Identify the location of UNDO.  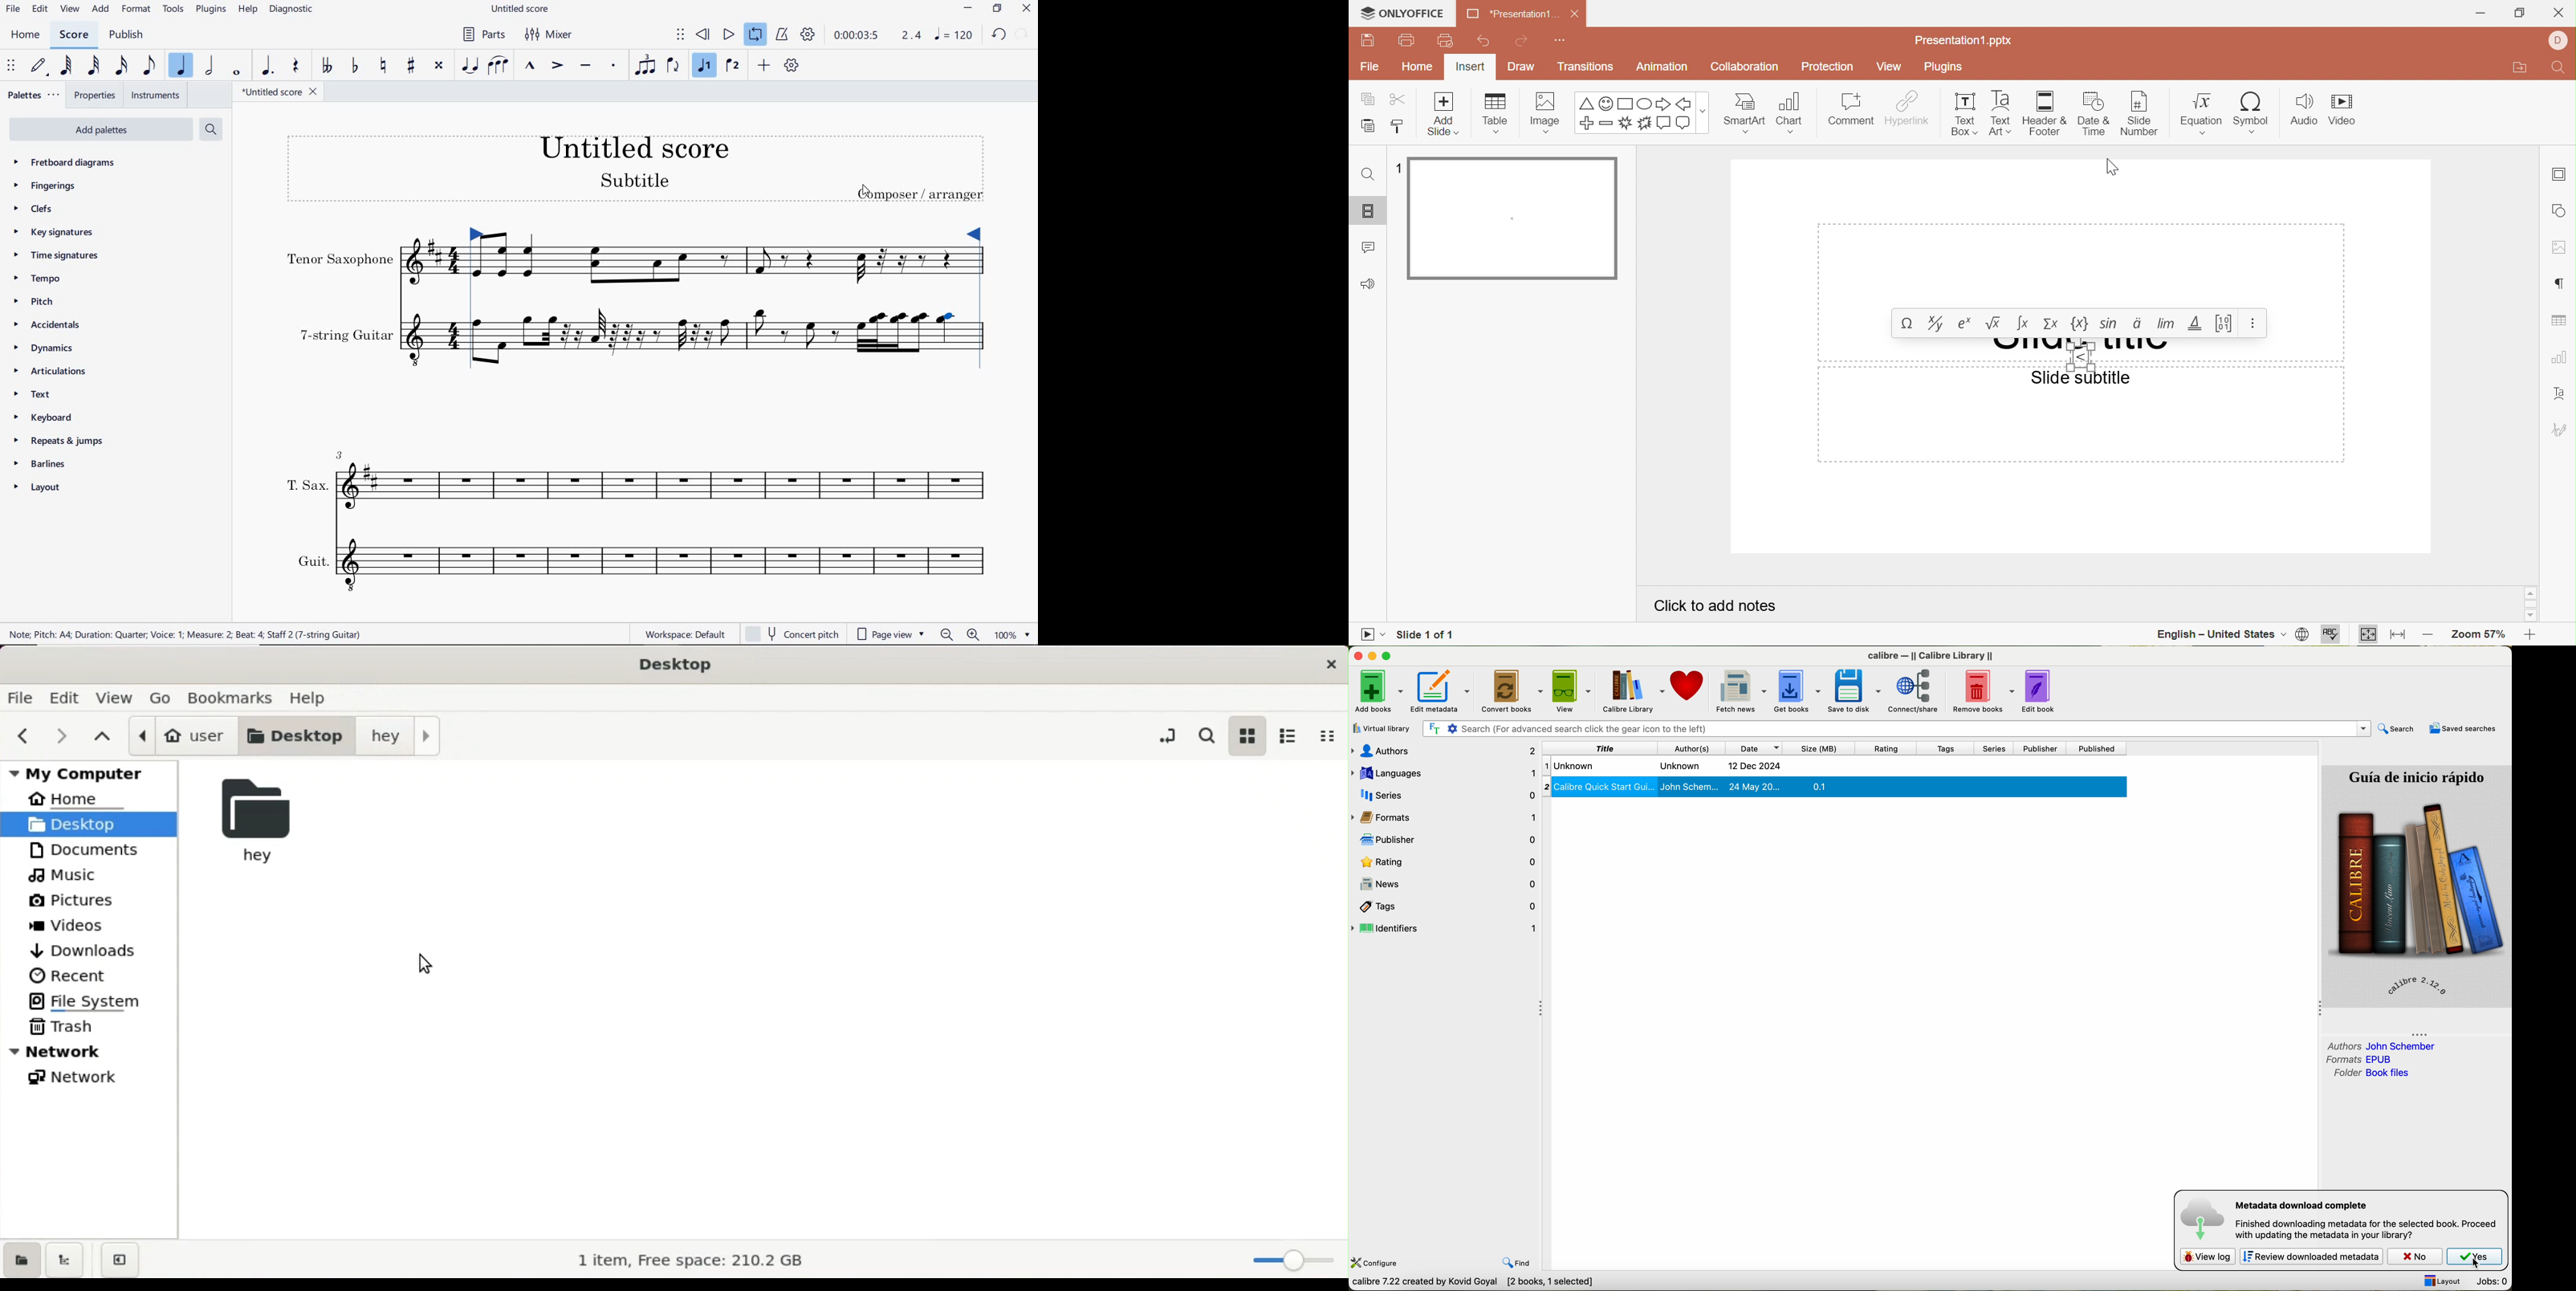
(1000, 36).